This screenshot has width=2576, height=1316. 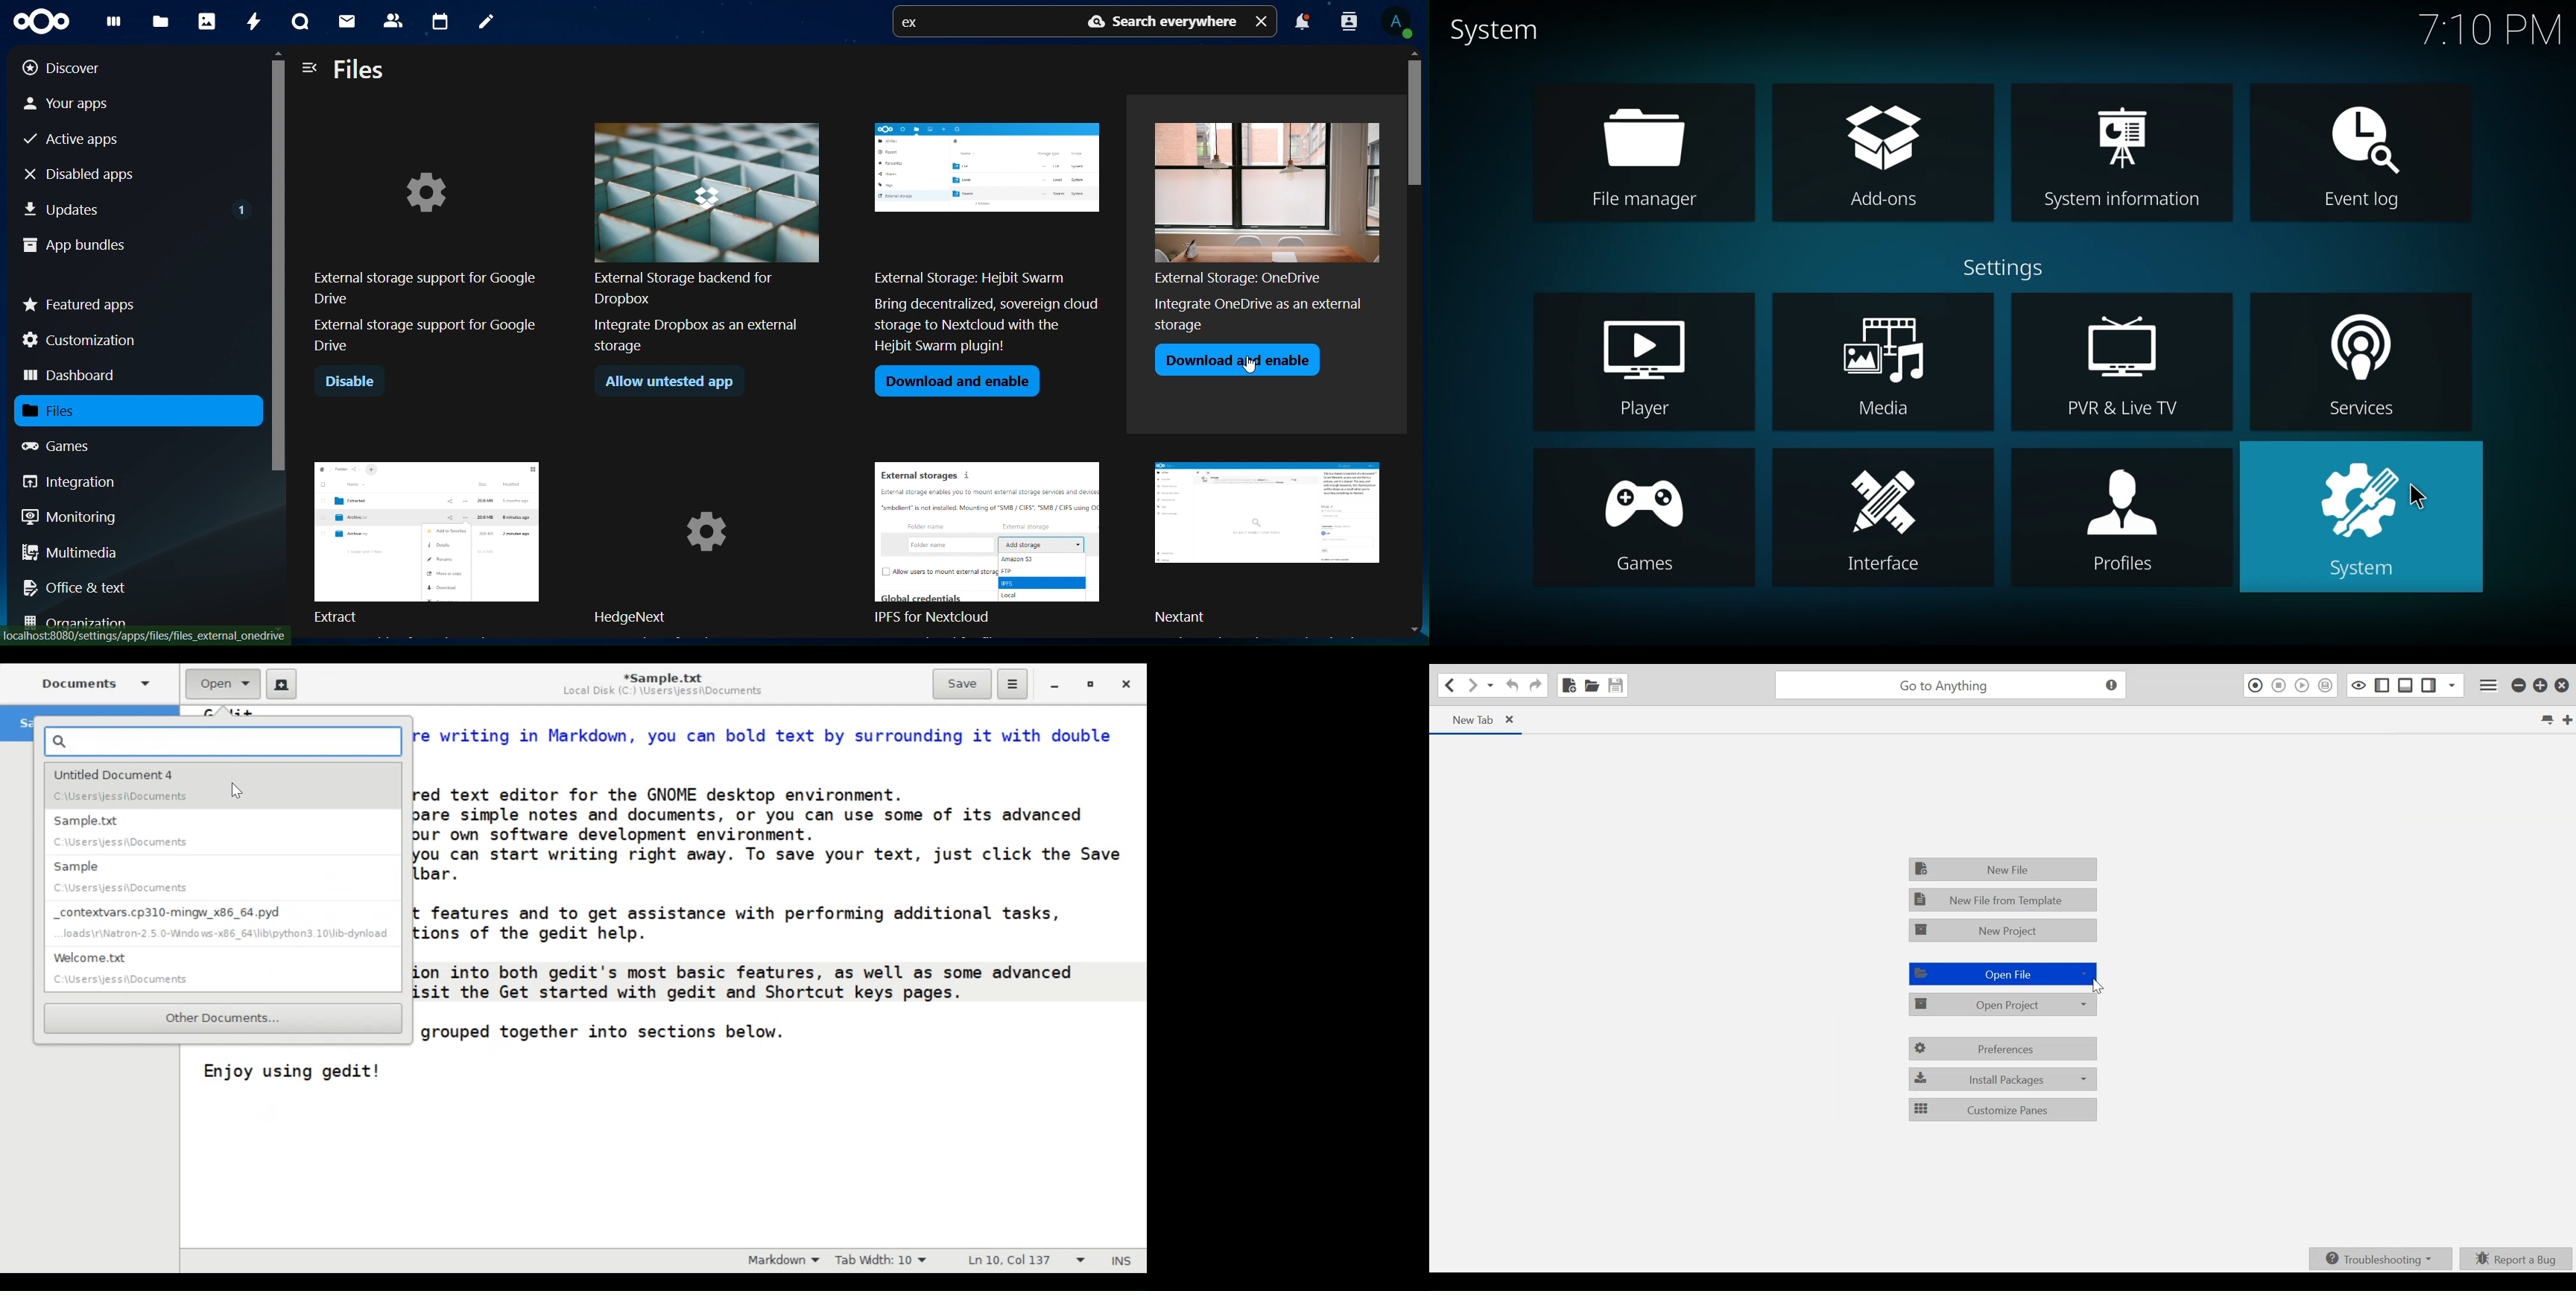 What do you see at coordinates (1880, 149) in the screenshot?
I see `add-ons` at bounding box center [1880, 149].